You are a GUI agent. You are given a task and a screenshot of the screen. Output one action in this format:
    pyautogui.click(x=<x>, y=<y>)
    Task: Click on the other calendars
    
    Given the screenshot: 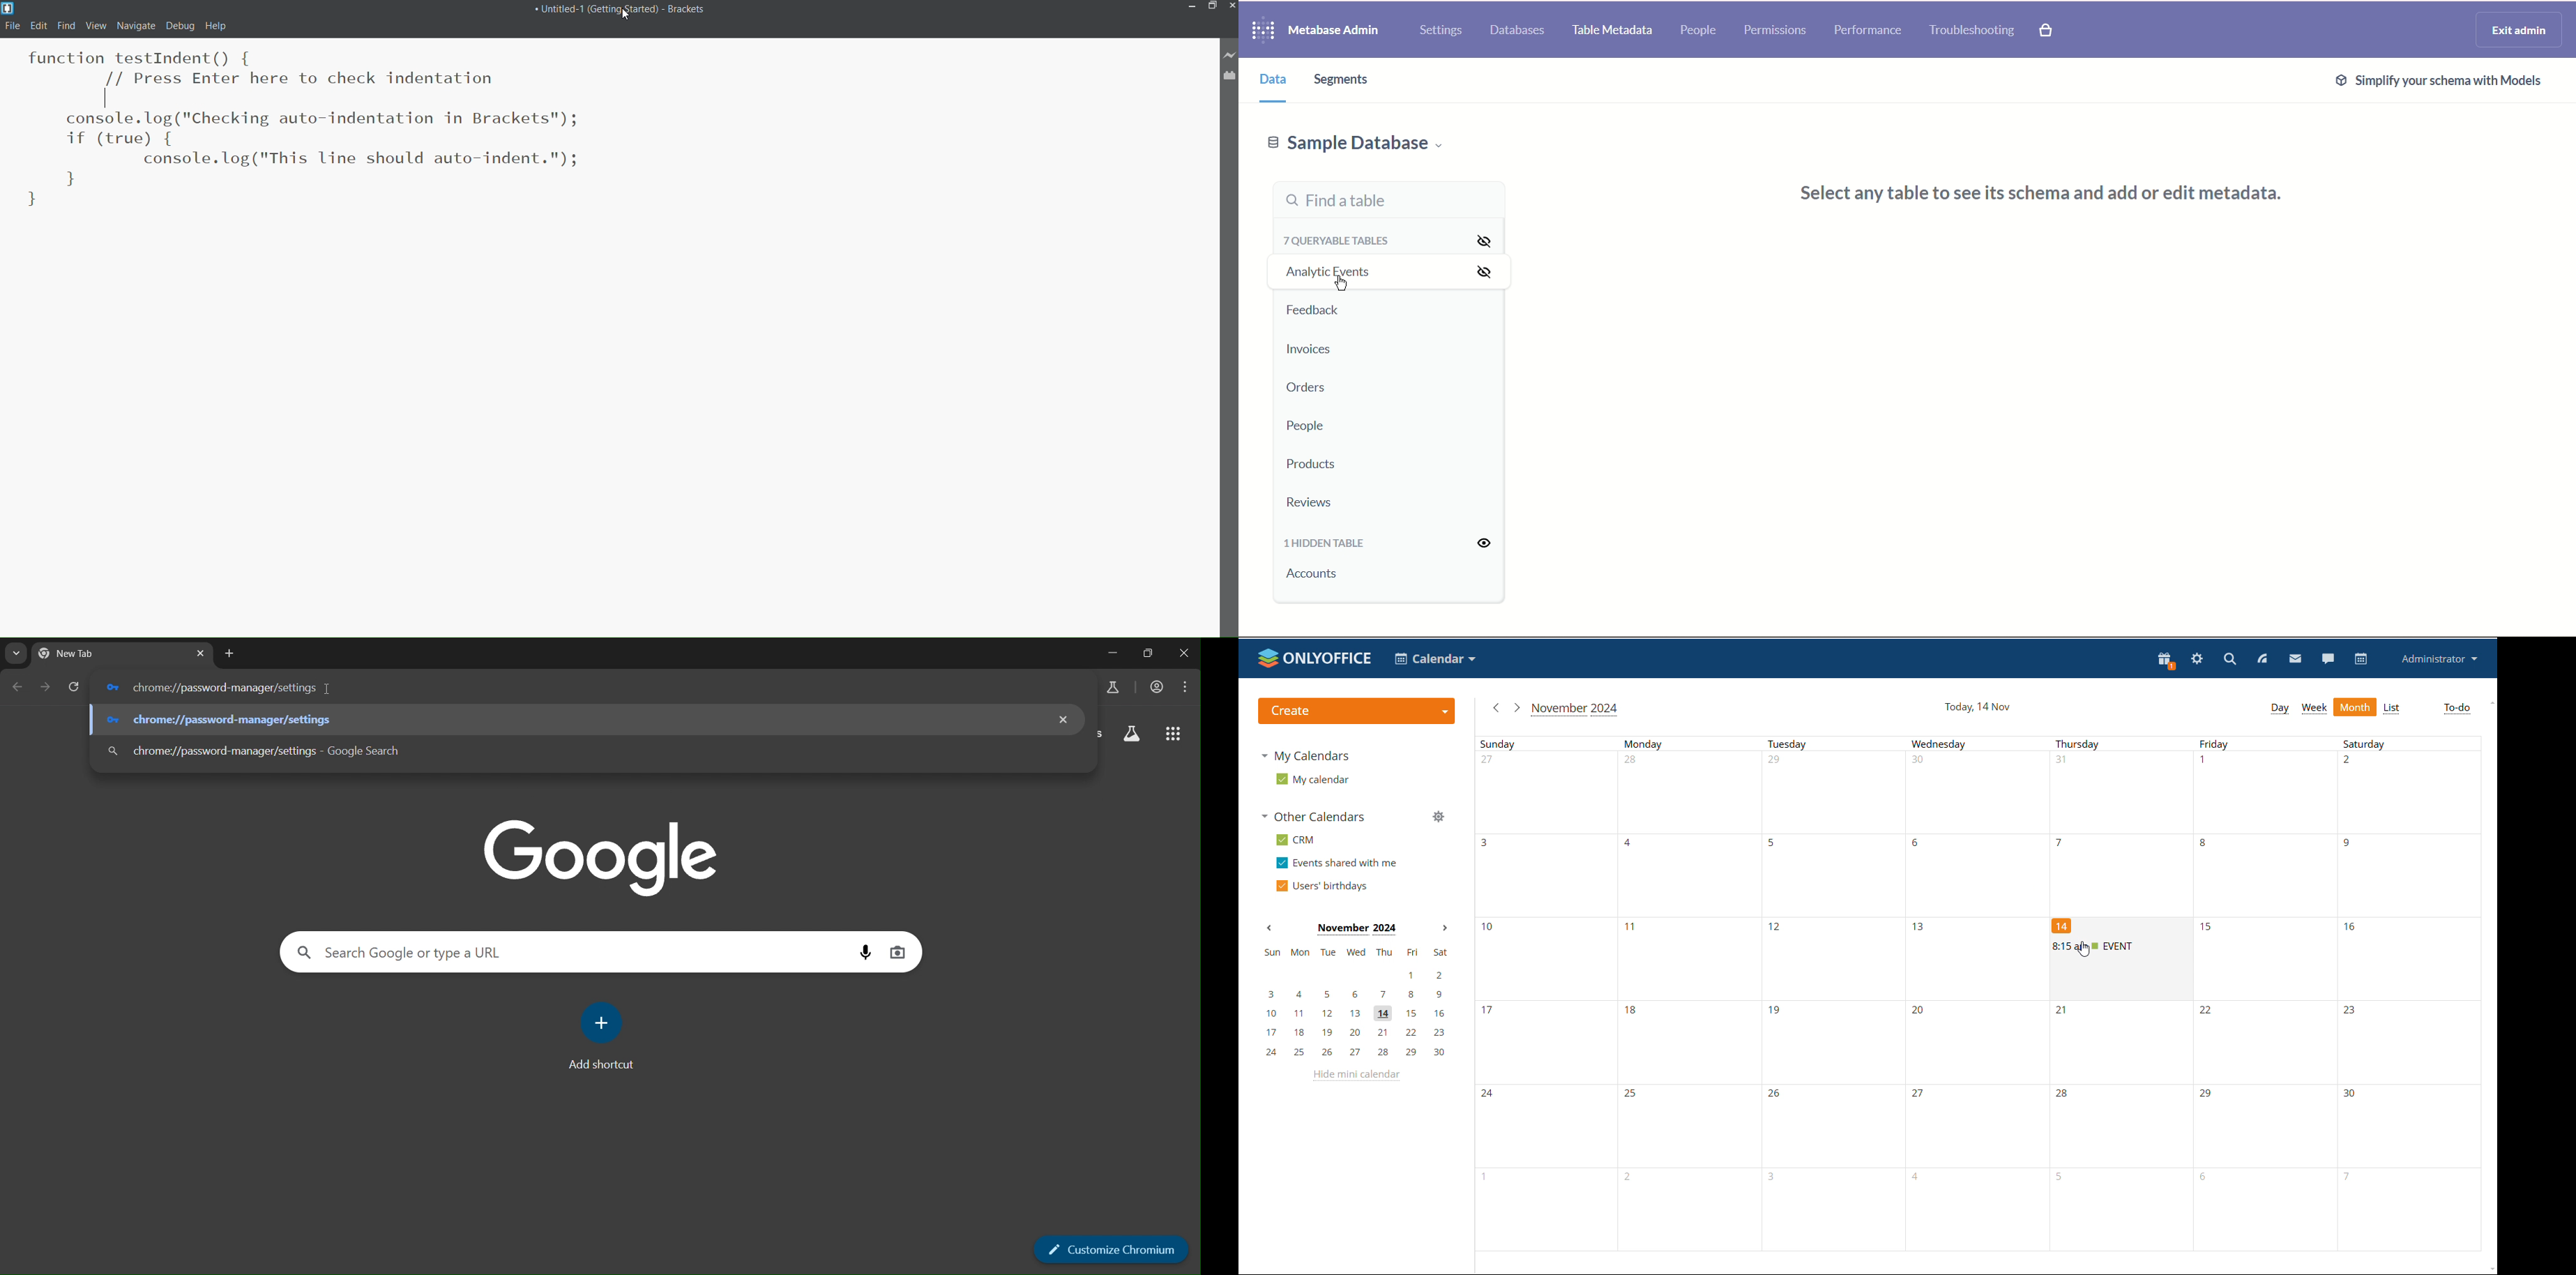 What is the action you would take?
    pyautogui.click(x=1316, y=816)
    